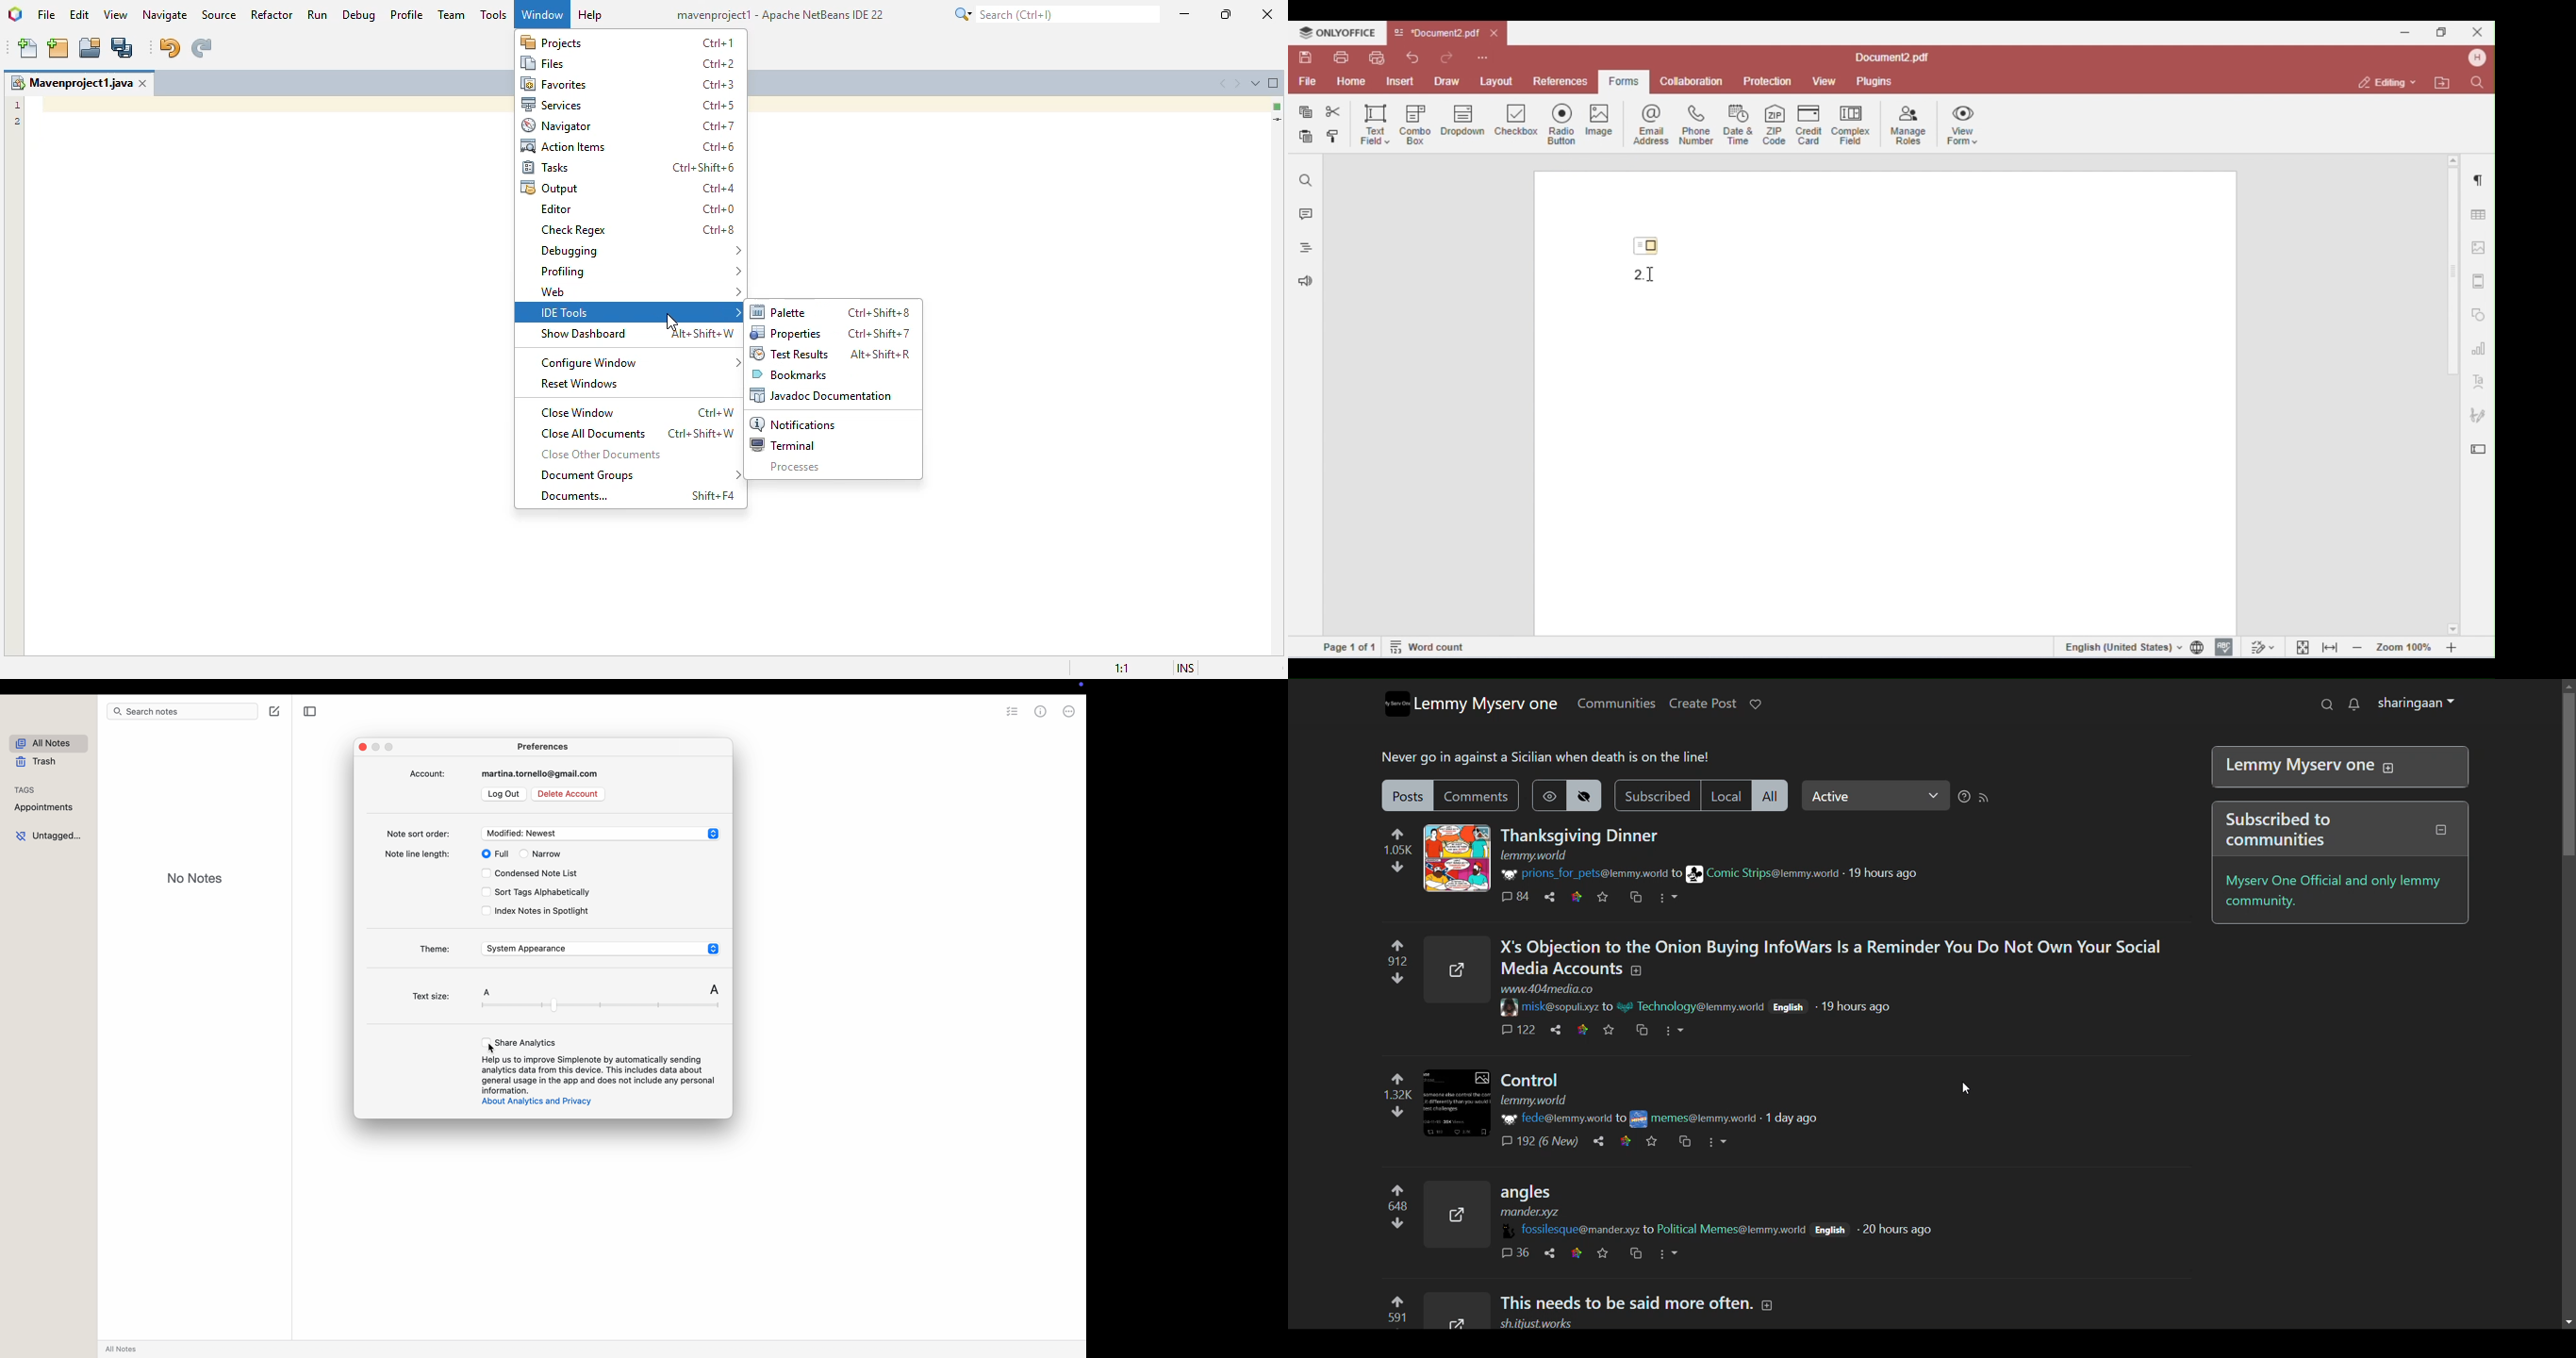 This screenshot has height=1372, width=2576. Describe the element at coordinates (1536, 1323) in the screenshot. I see `url` at that location.